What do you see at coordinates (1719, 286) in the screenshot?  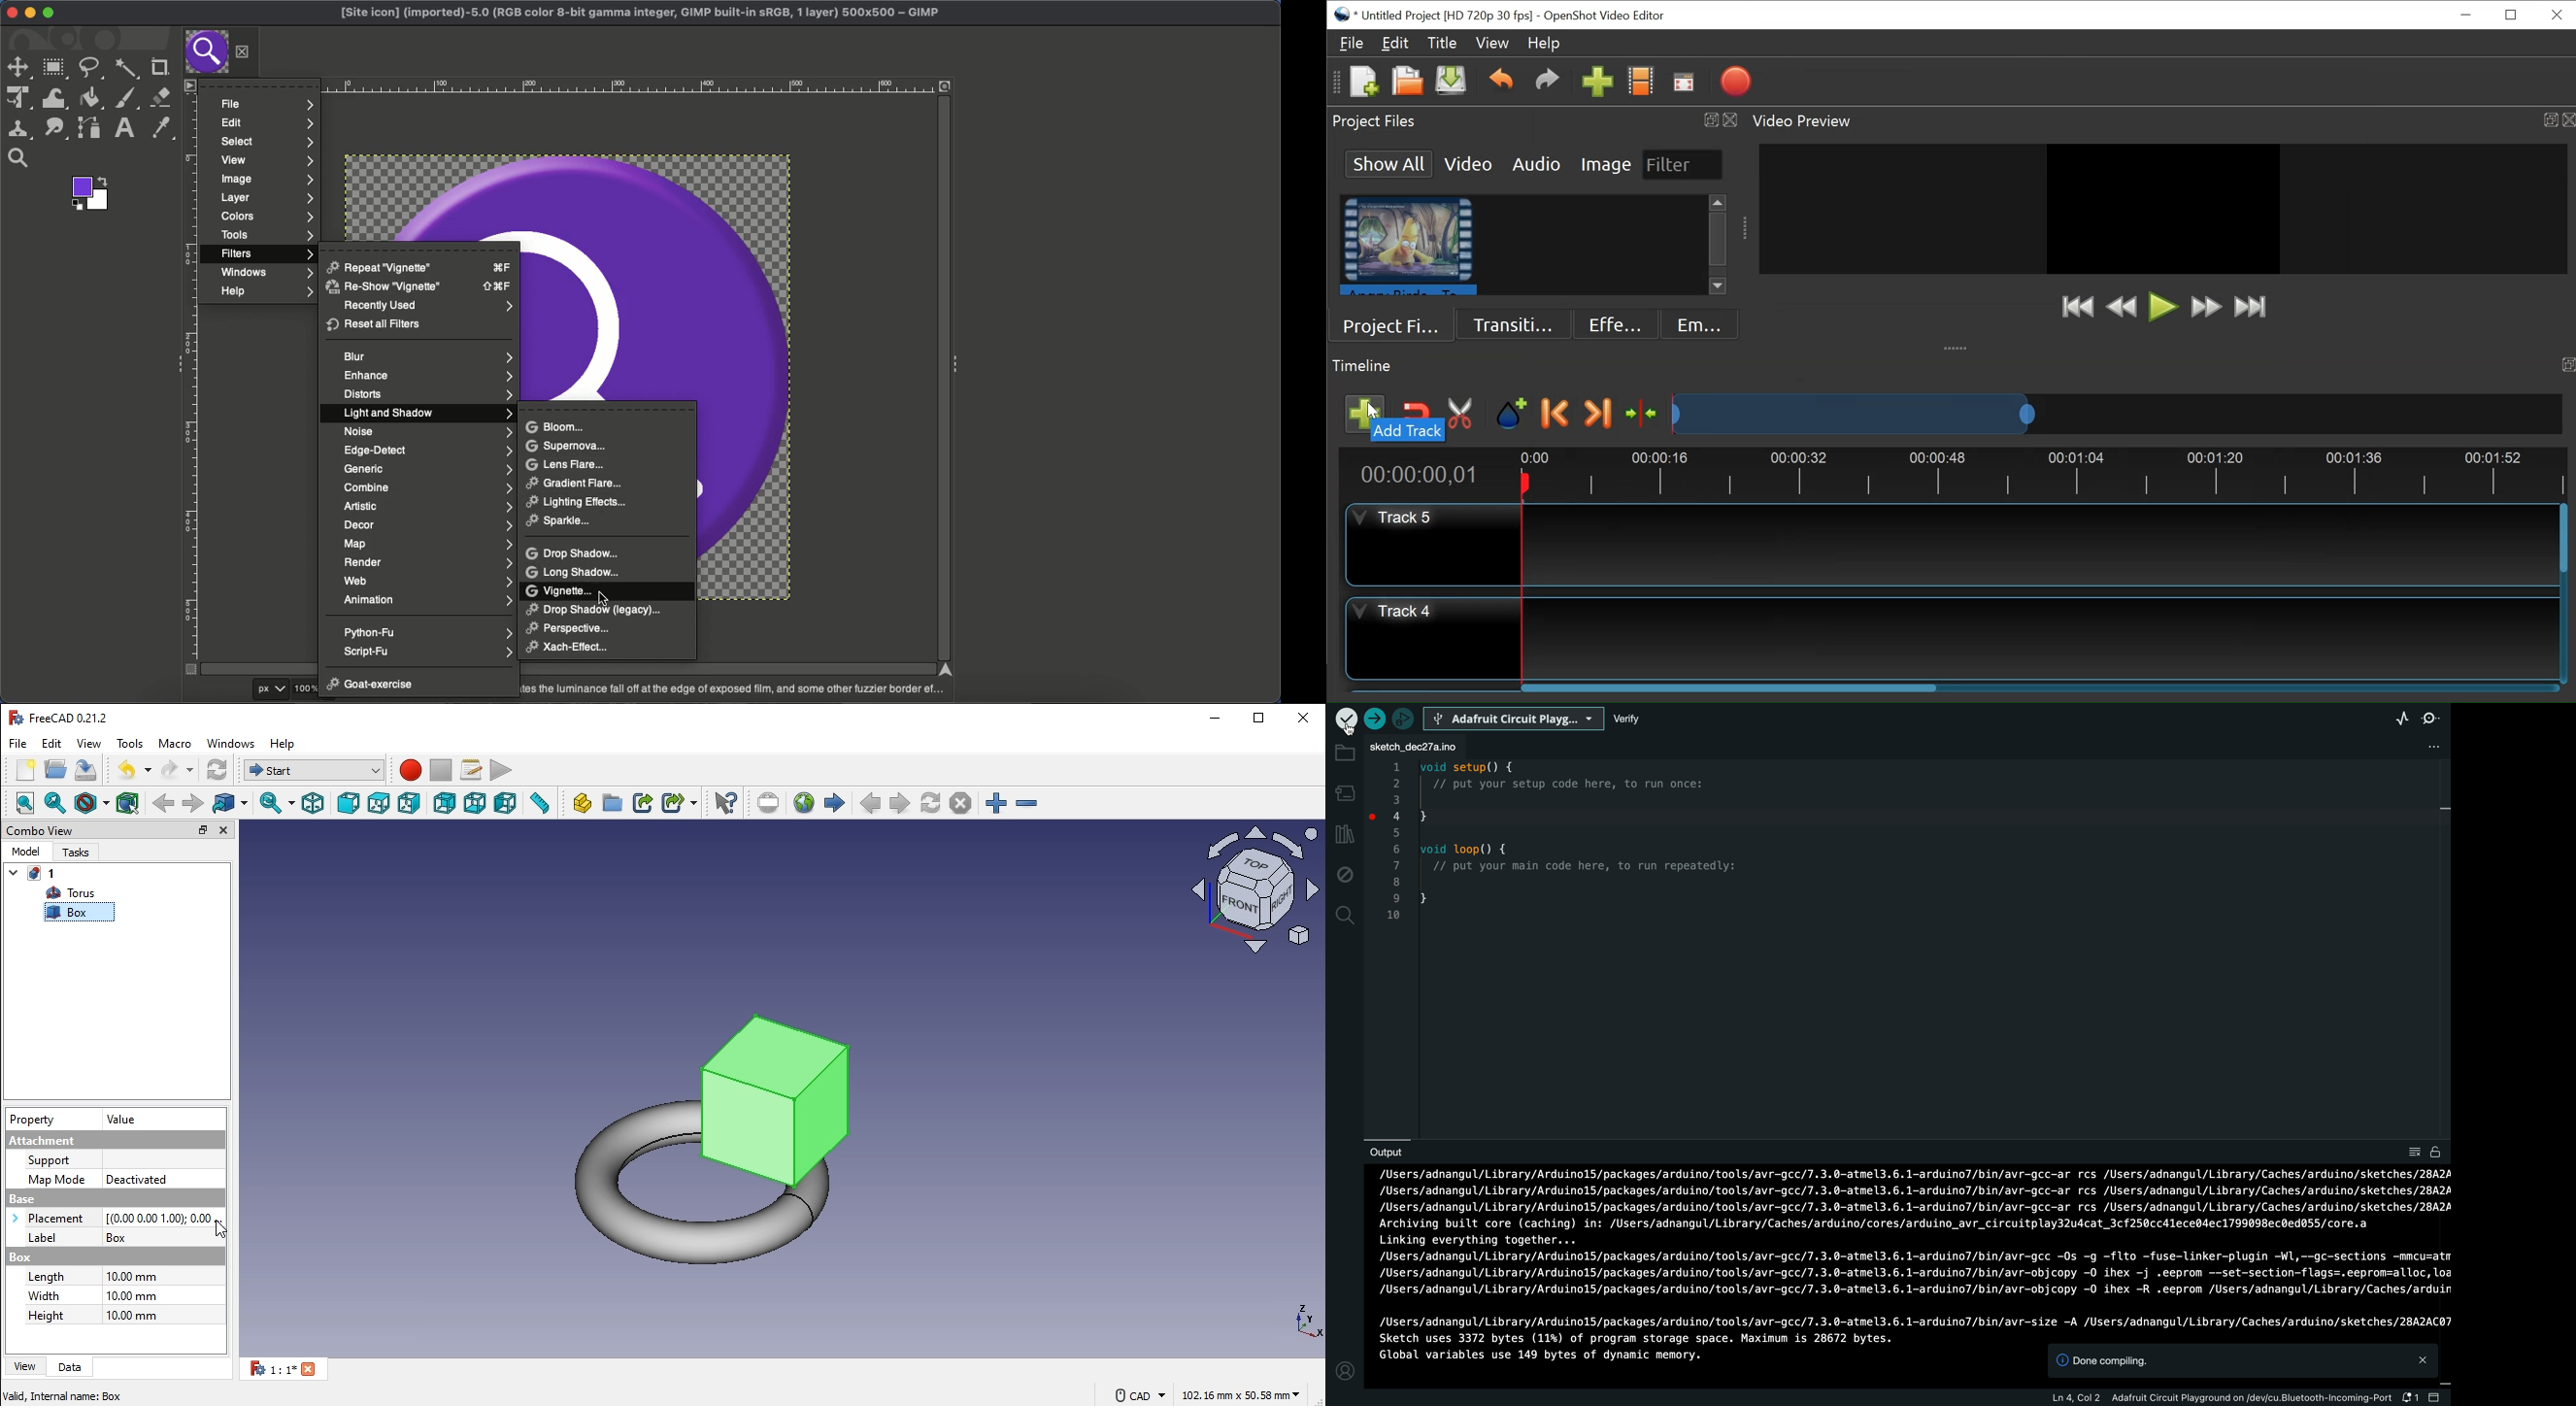 I see `Scroll down` at bounding box center [1719, 286].